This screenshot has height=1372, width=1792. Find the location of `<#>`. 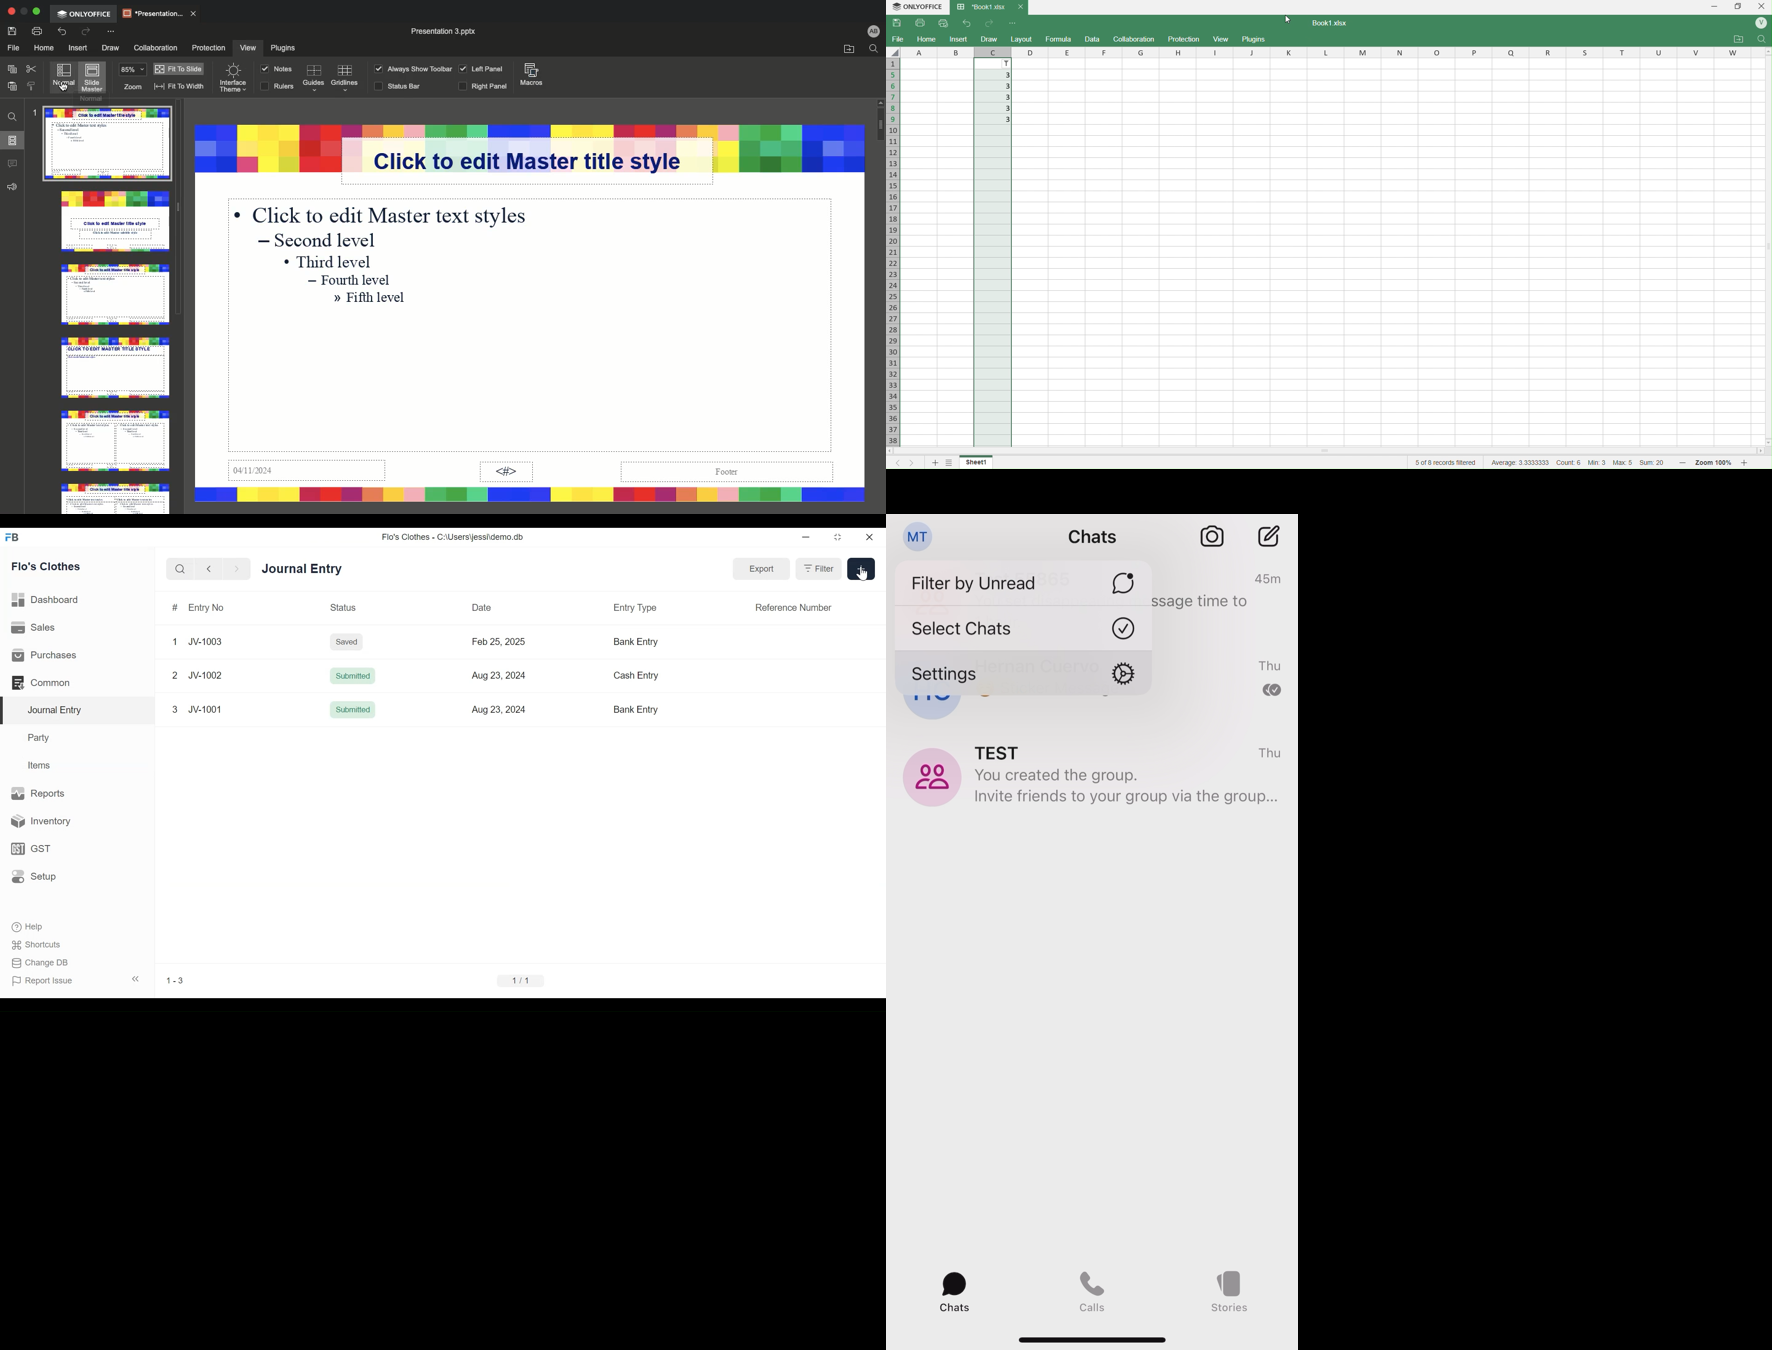

<#> is located at coordinates (506, 473).